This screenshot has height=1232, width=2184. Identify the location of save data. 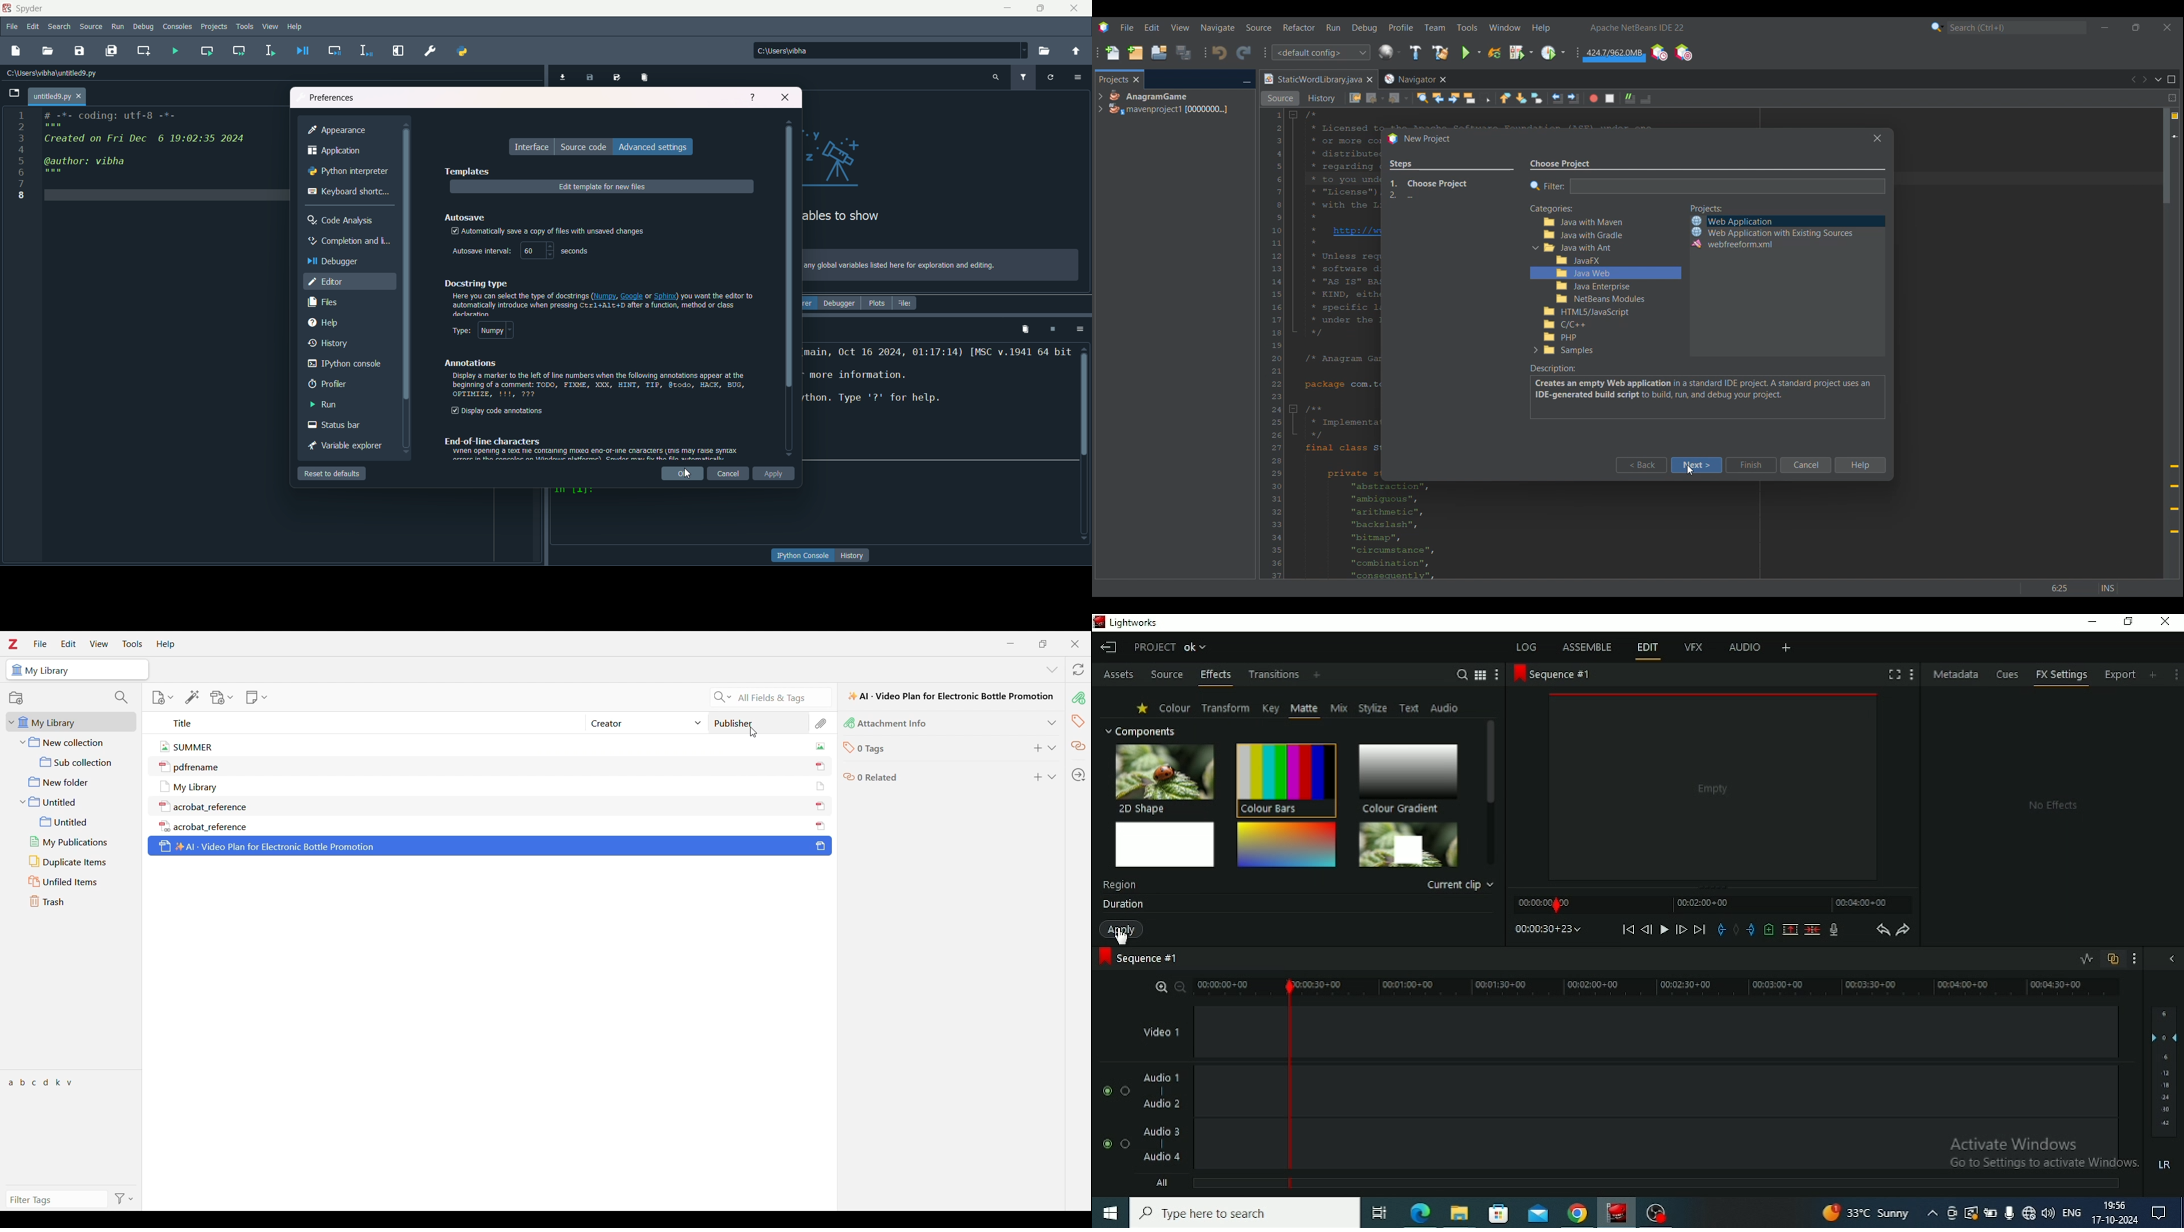
(590, 78).